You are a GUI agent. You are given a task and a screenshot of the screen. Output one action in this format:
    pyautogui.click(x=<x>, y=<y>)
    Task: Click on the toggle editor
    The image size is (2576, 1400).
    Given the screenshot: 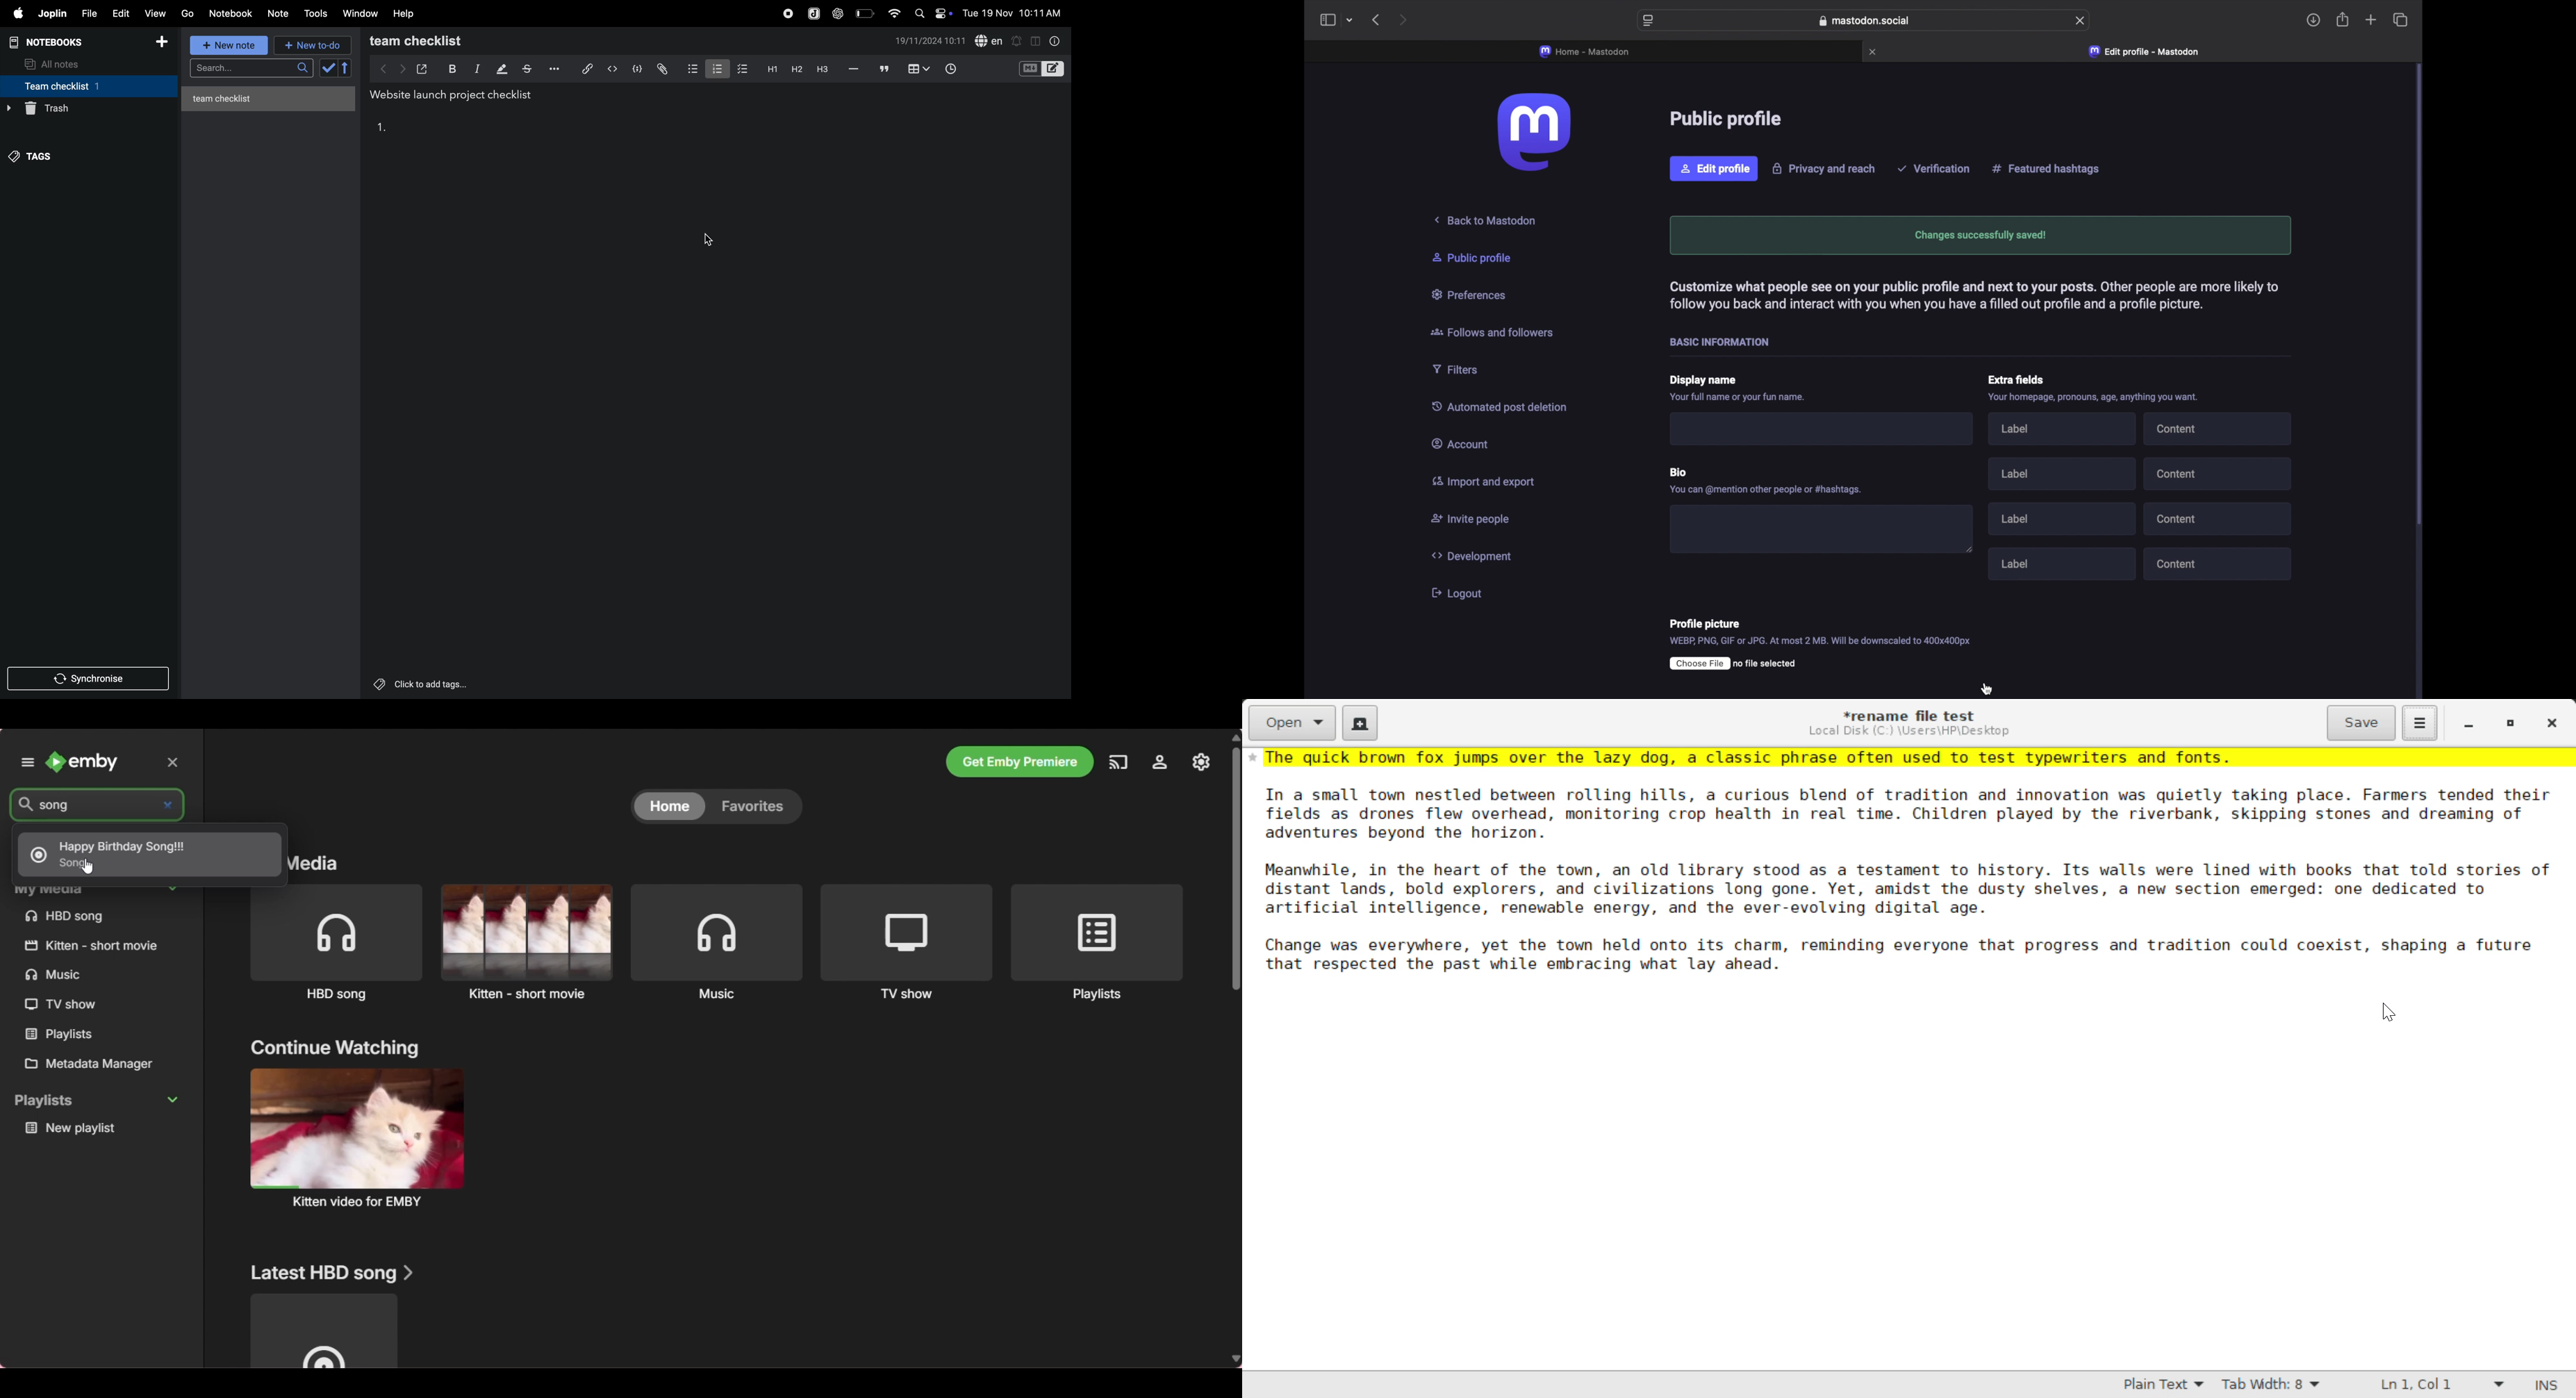 What is the action you would take?
    pyautogui.click(x=1033, y=41)
    